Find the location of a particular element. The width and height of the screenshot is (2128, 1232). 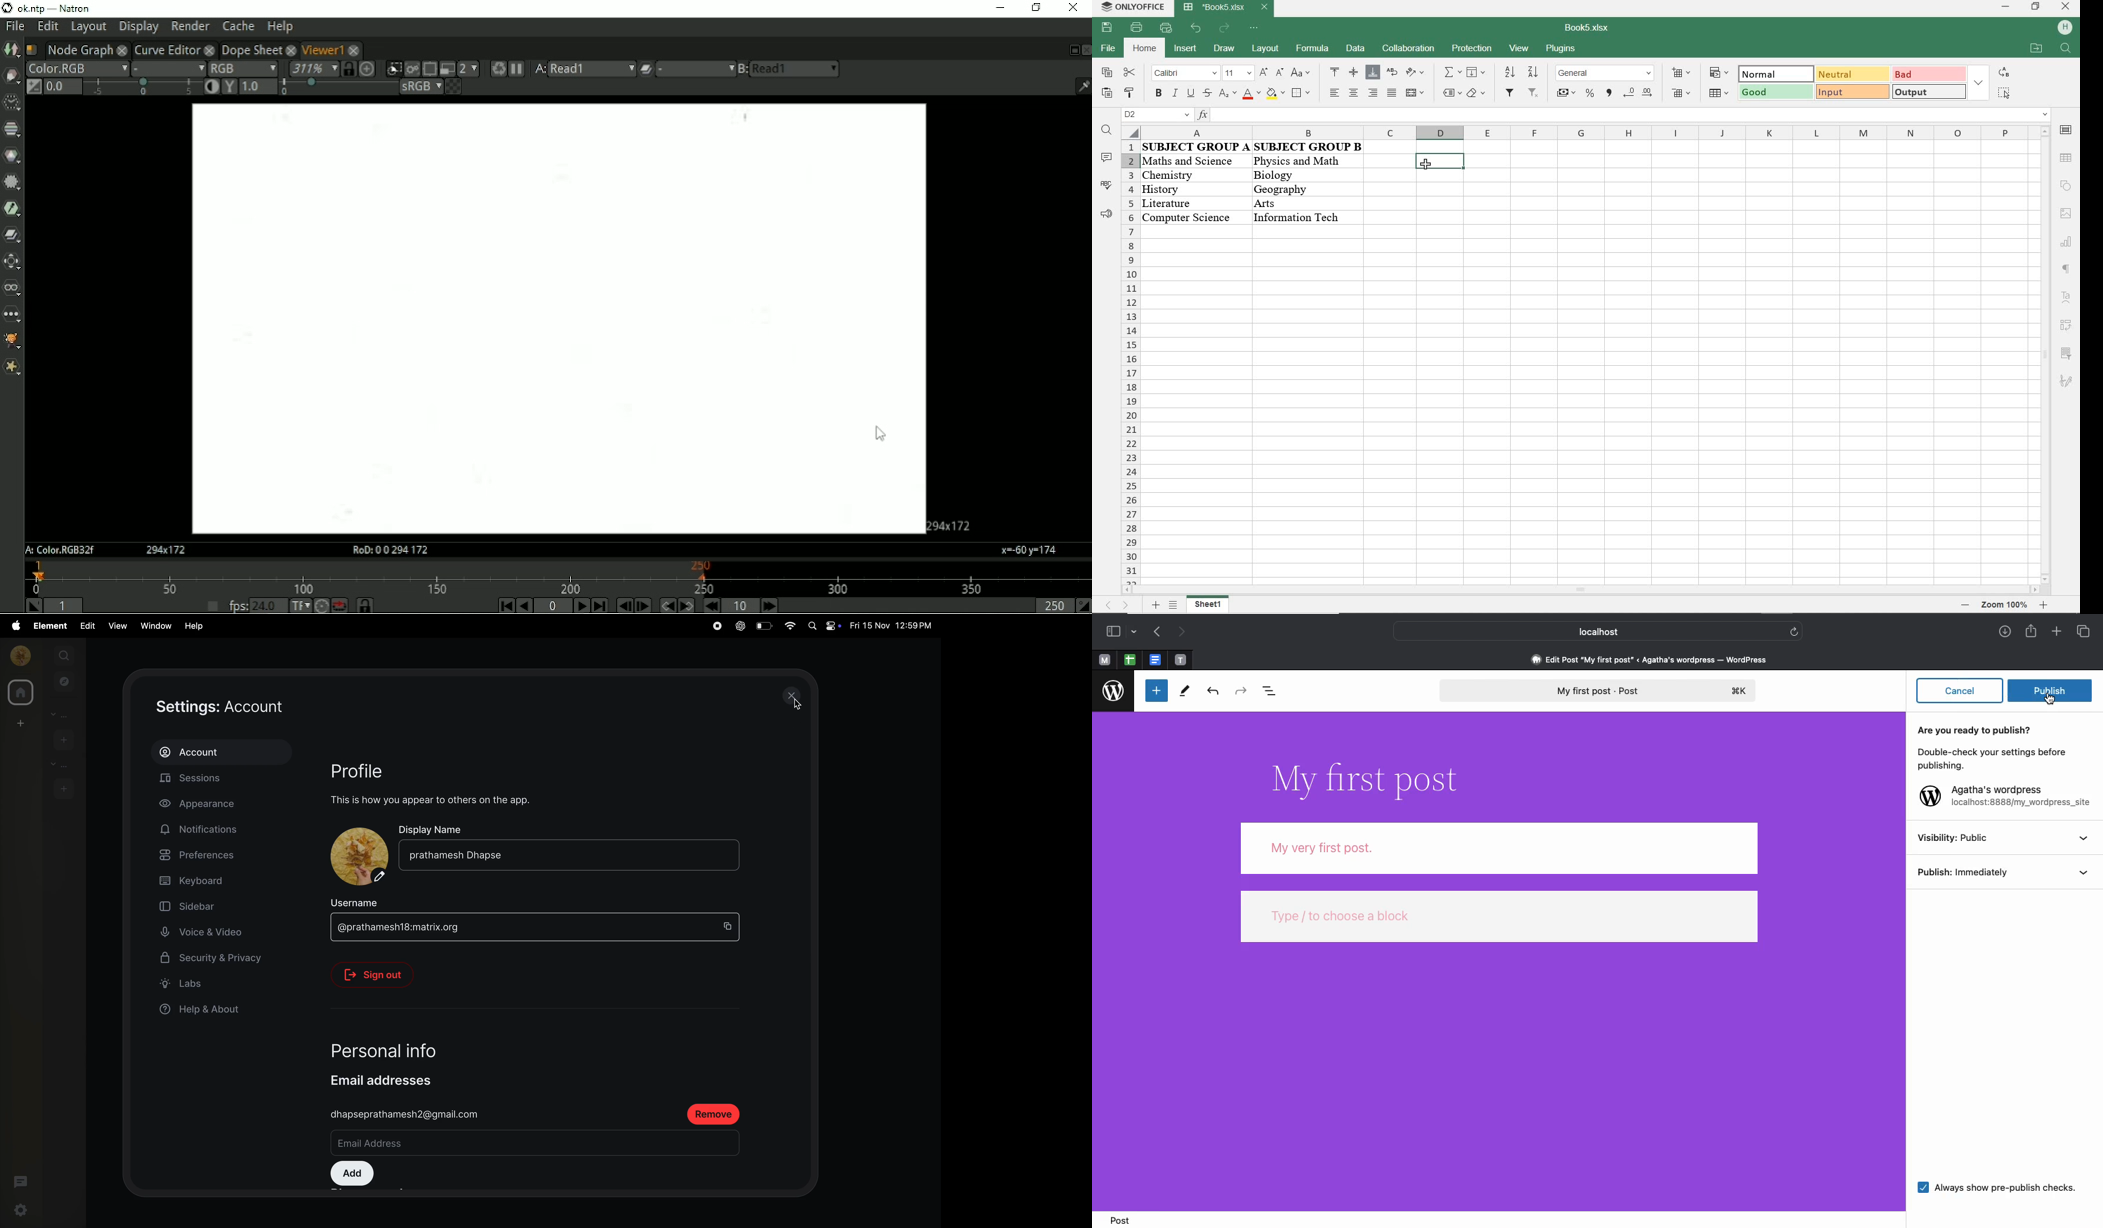

profile is located at coordinates (17, 655).